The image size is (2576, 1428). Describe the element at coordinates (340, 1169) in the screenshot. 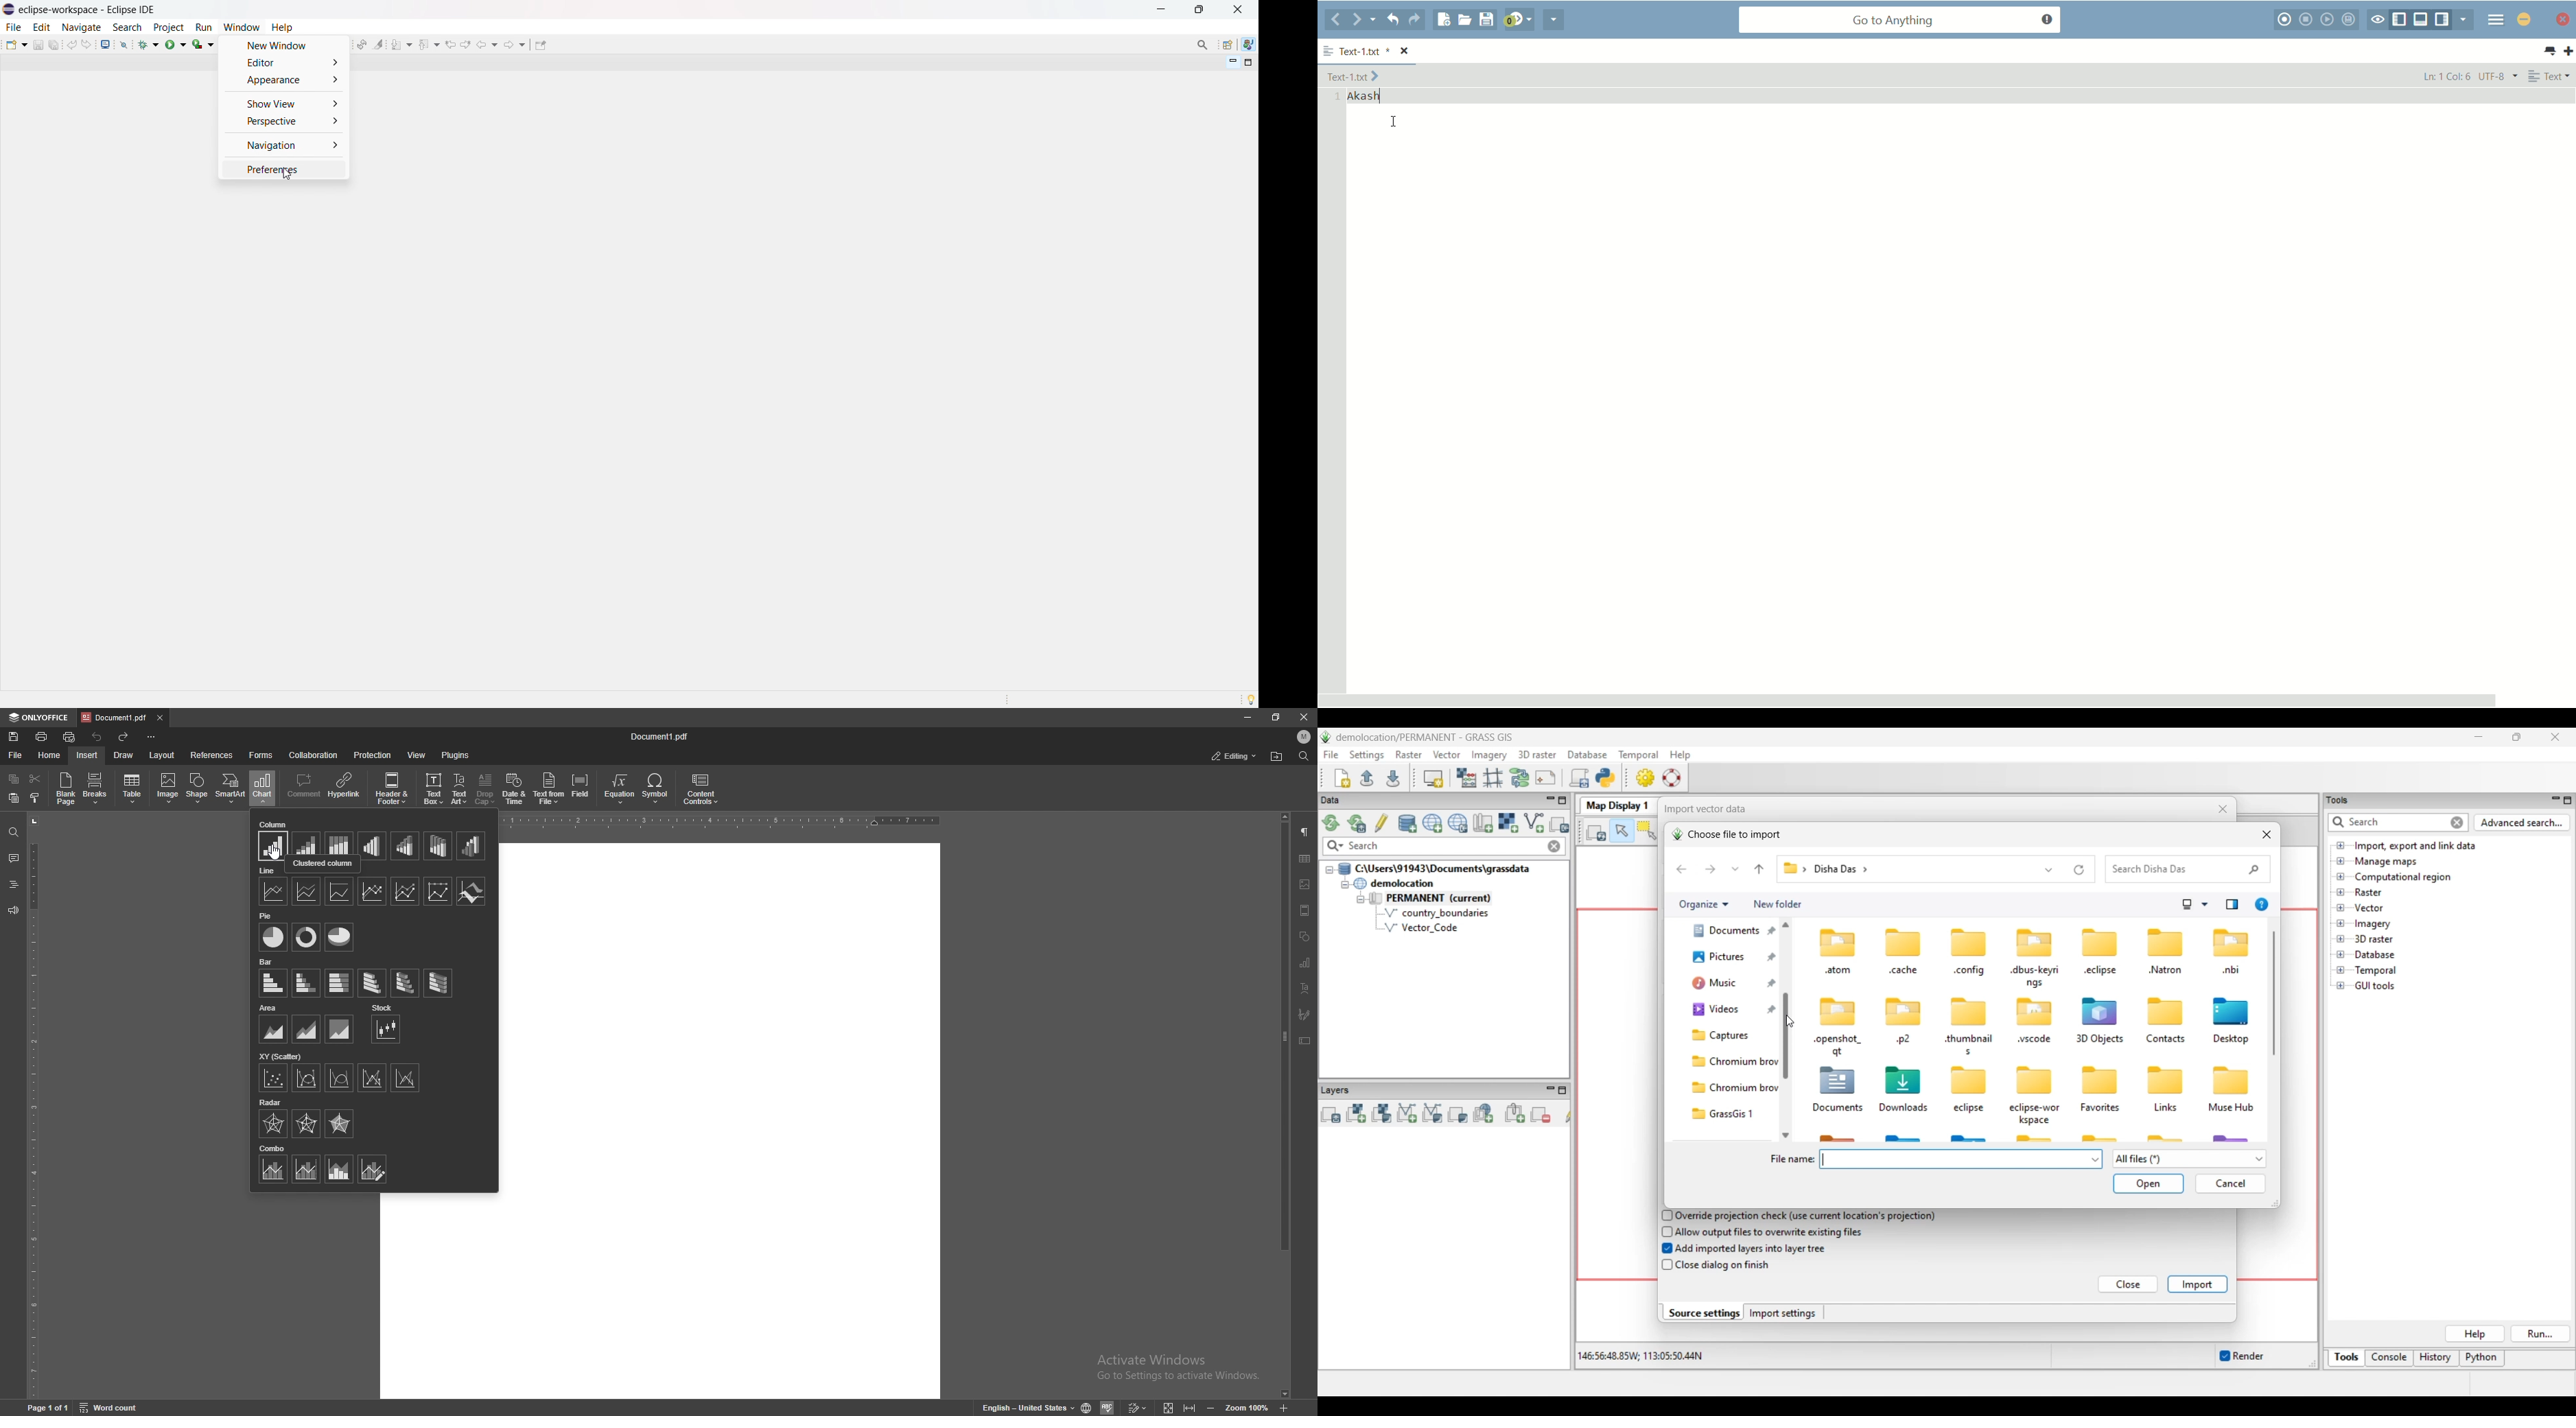

I see `stacked area - clustered column` at that location.